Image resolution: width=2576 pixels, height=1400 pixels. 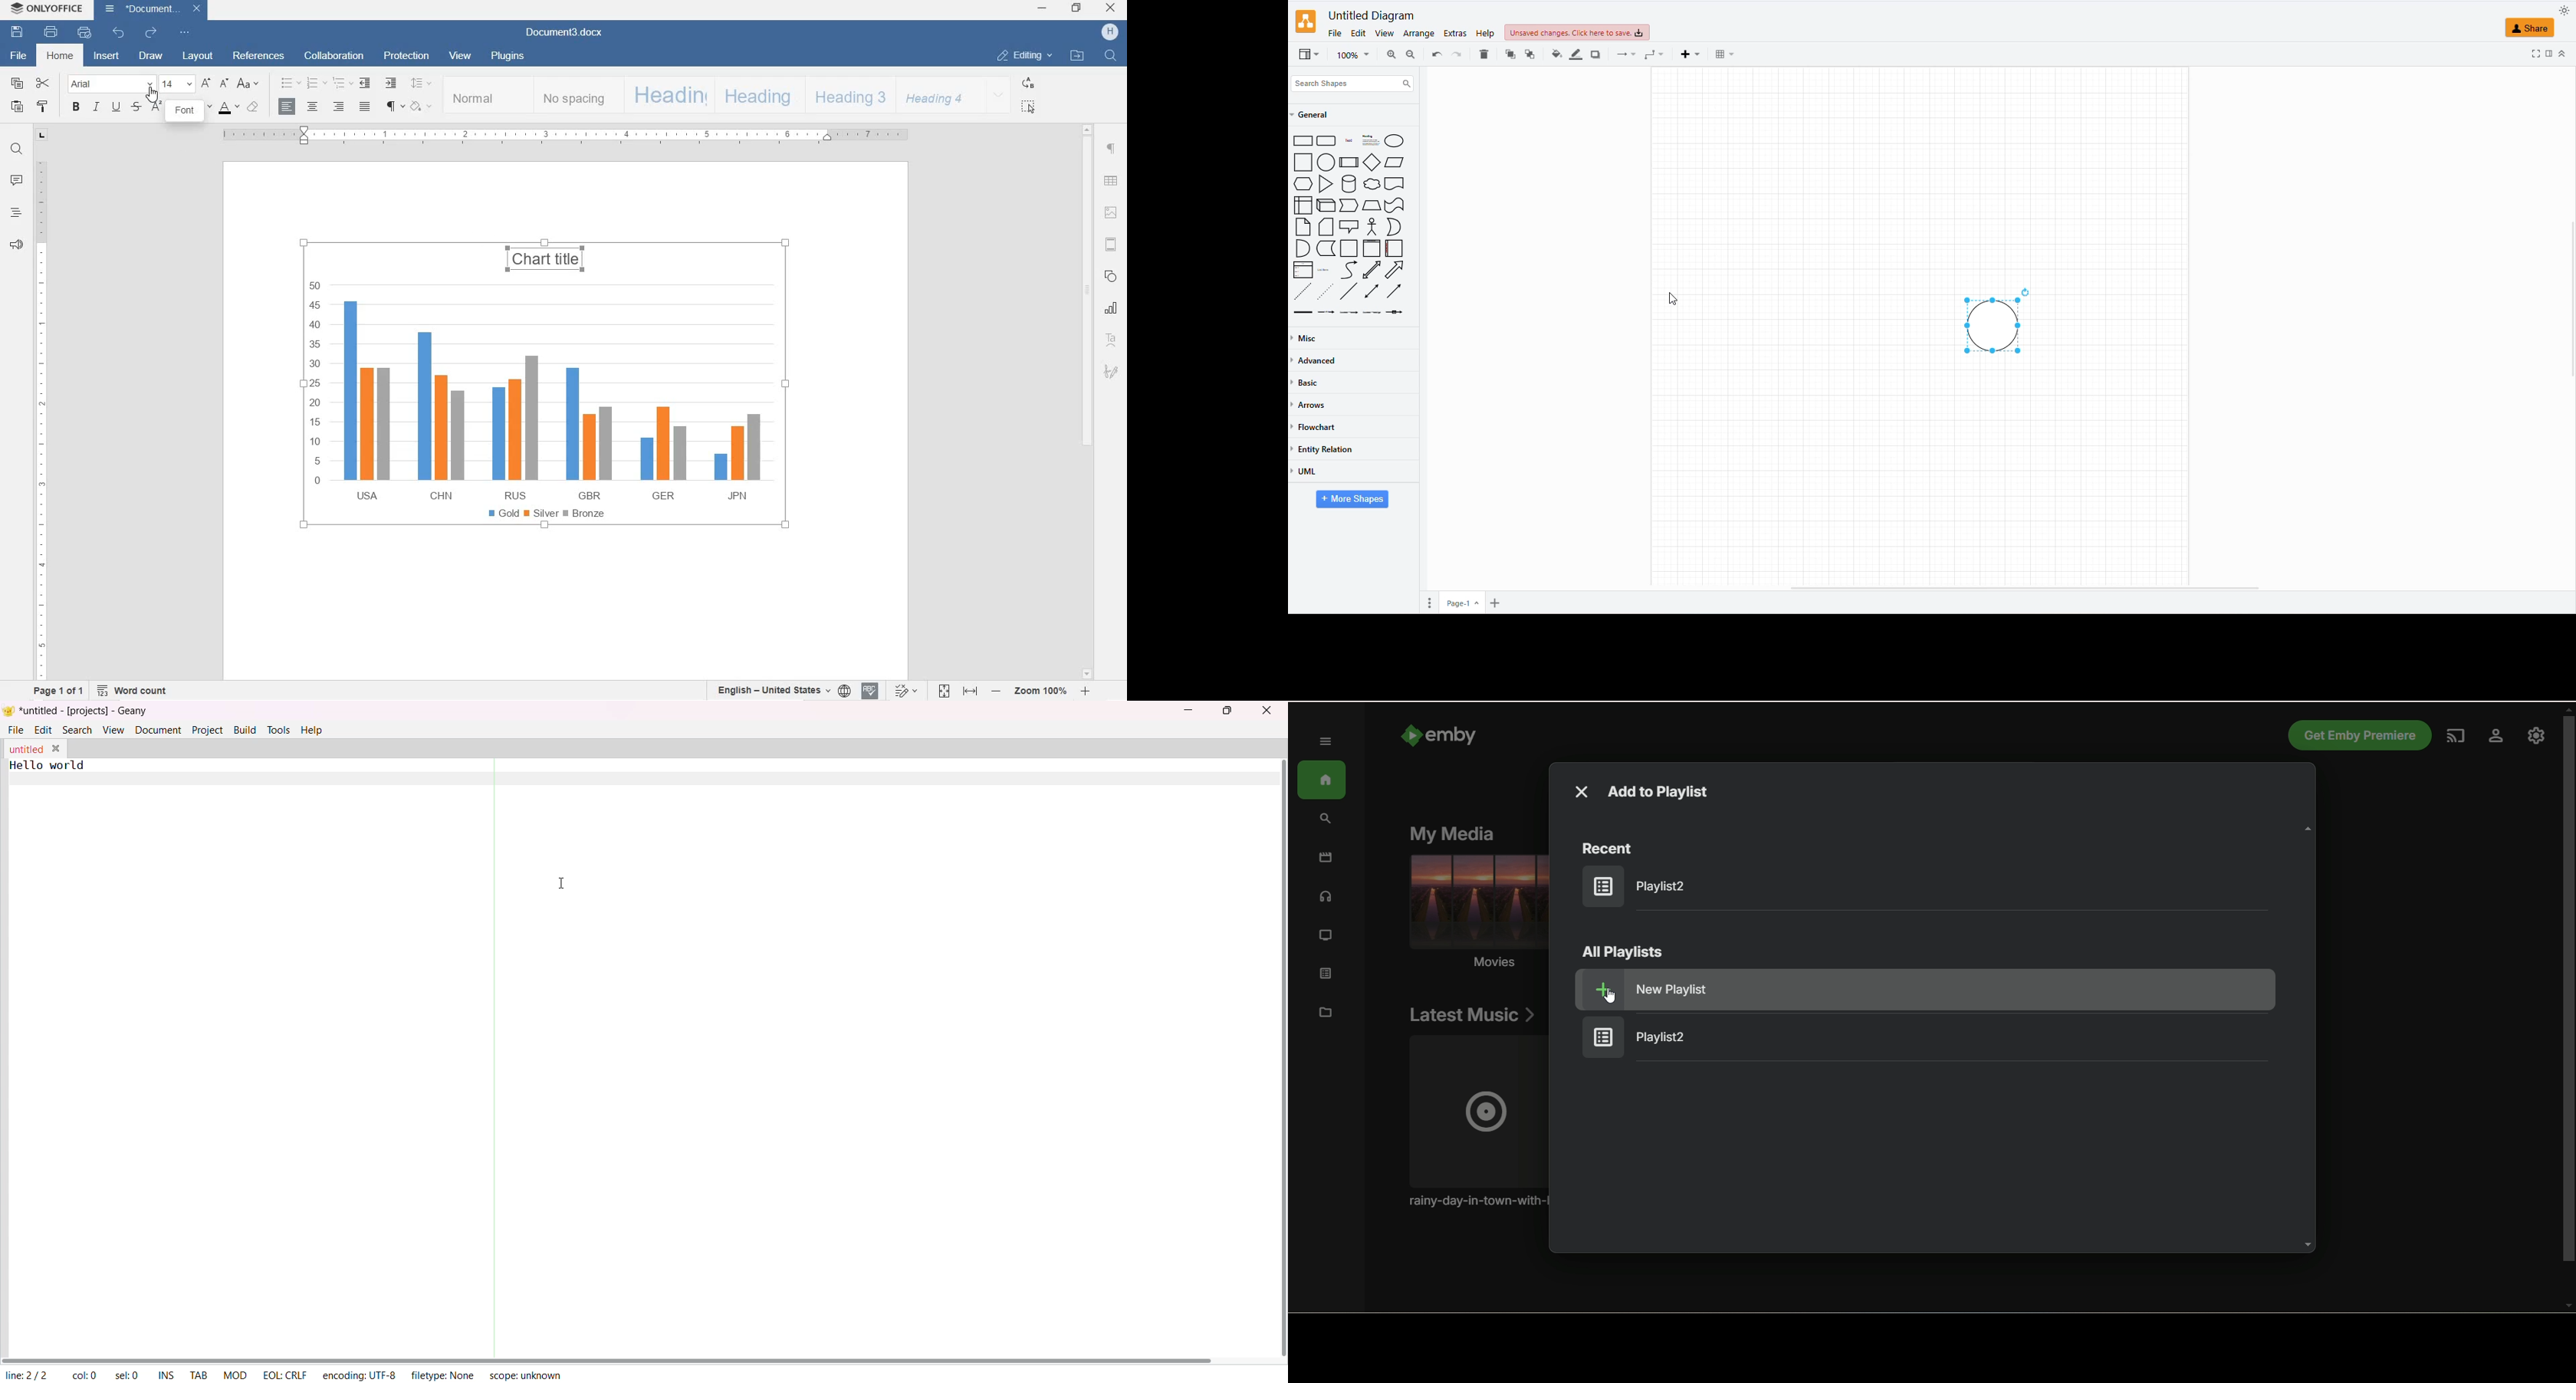 I want to click on UNSAVED CHANGES, so click(x=1591, y=33).